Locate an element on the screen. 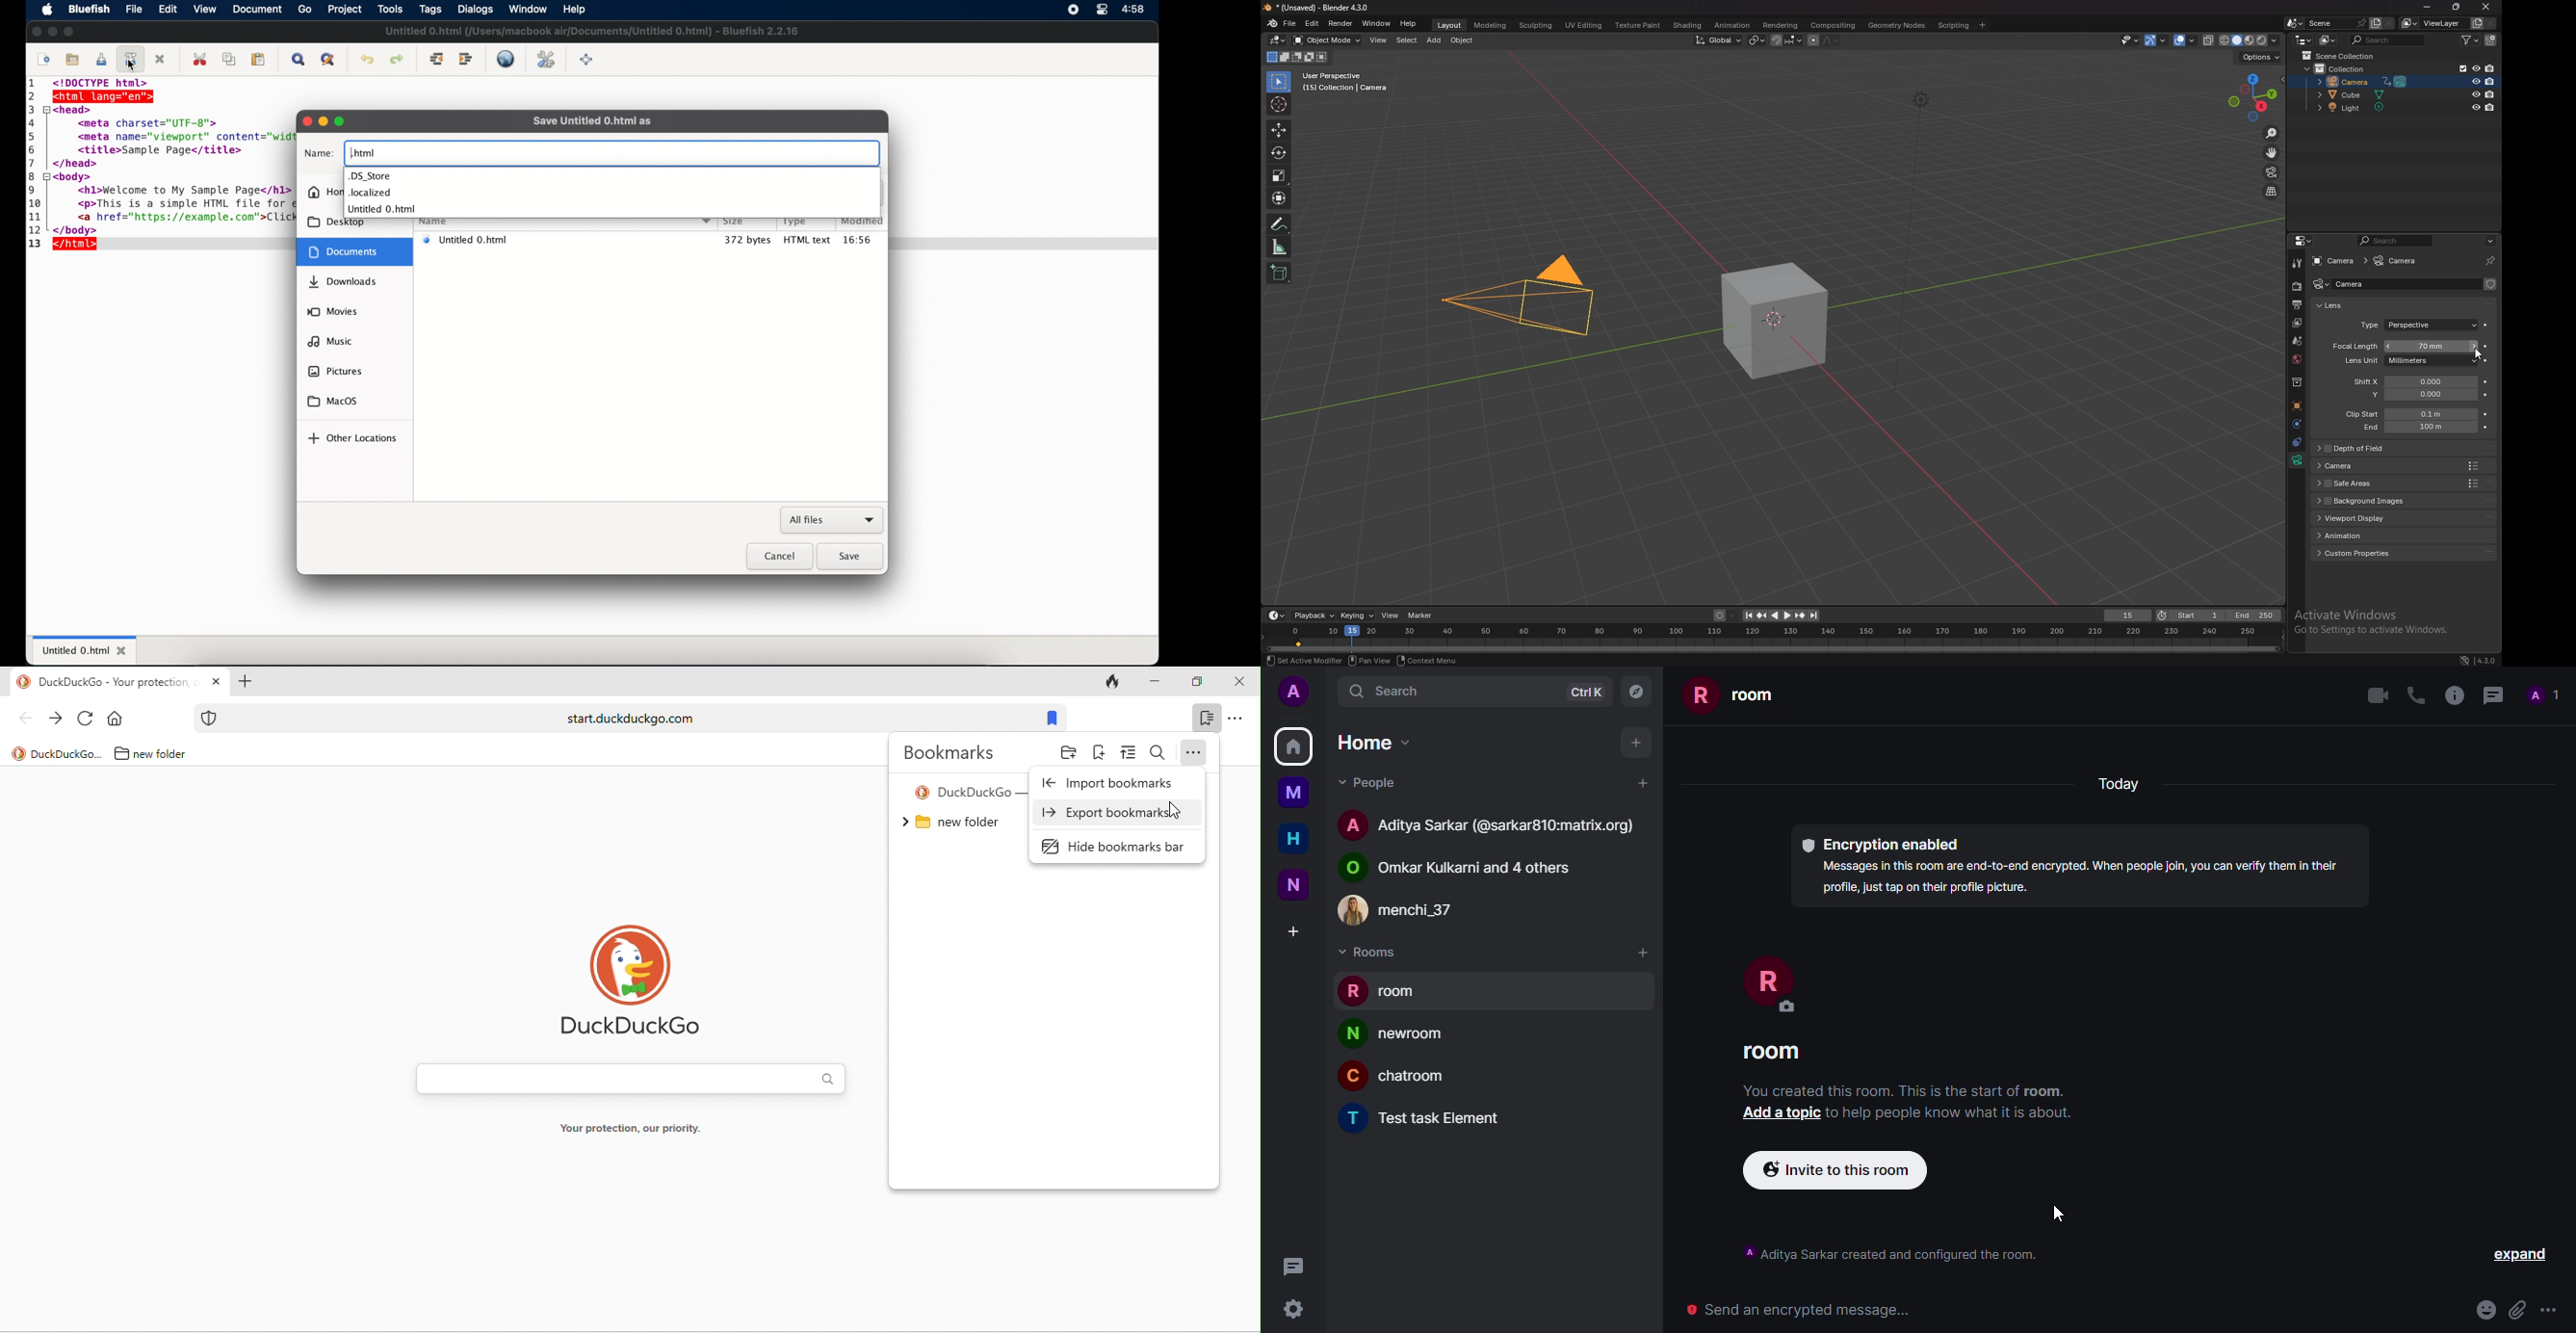  other locations is located at coordinates (352, 438).